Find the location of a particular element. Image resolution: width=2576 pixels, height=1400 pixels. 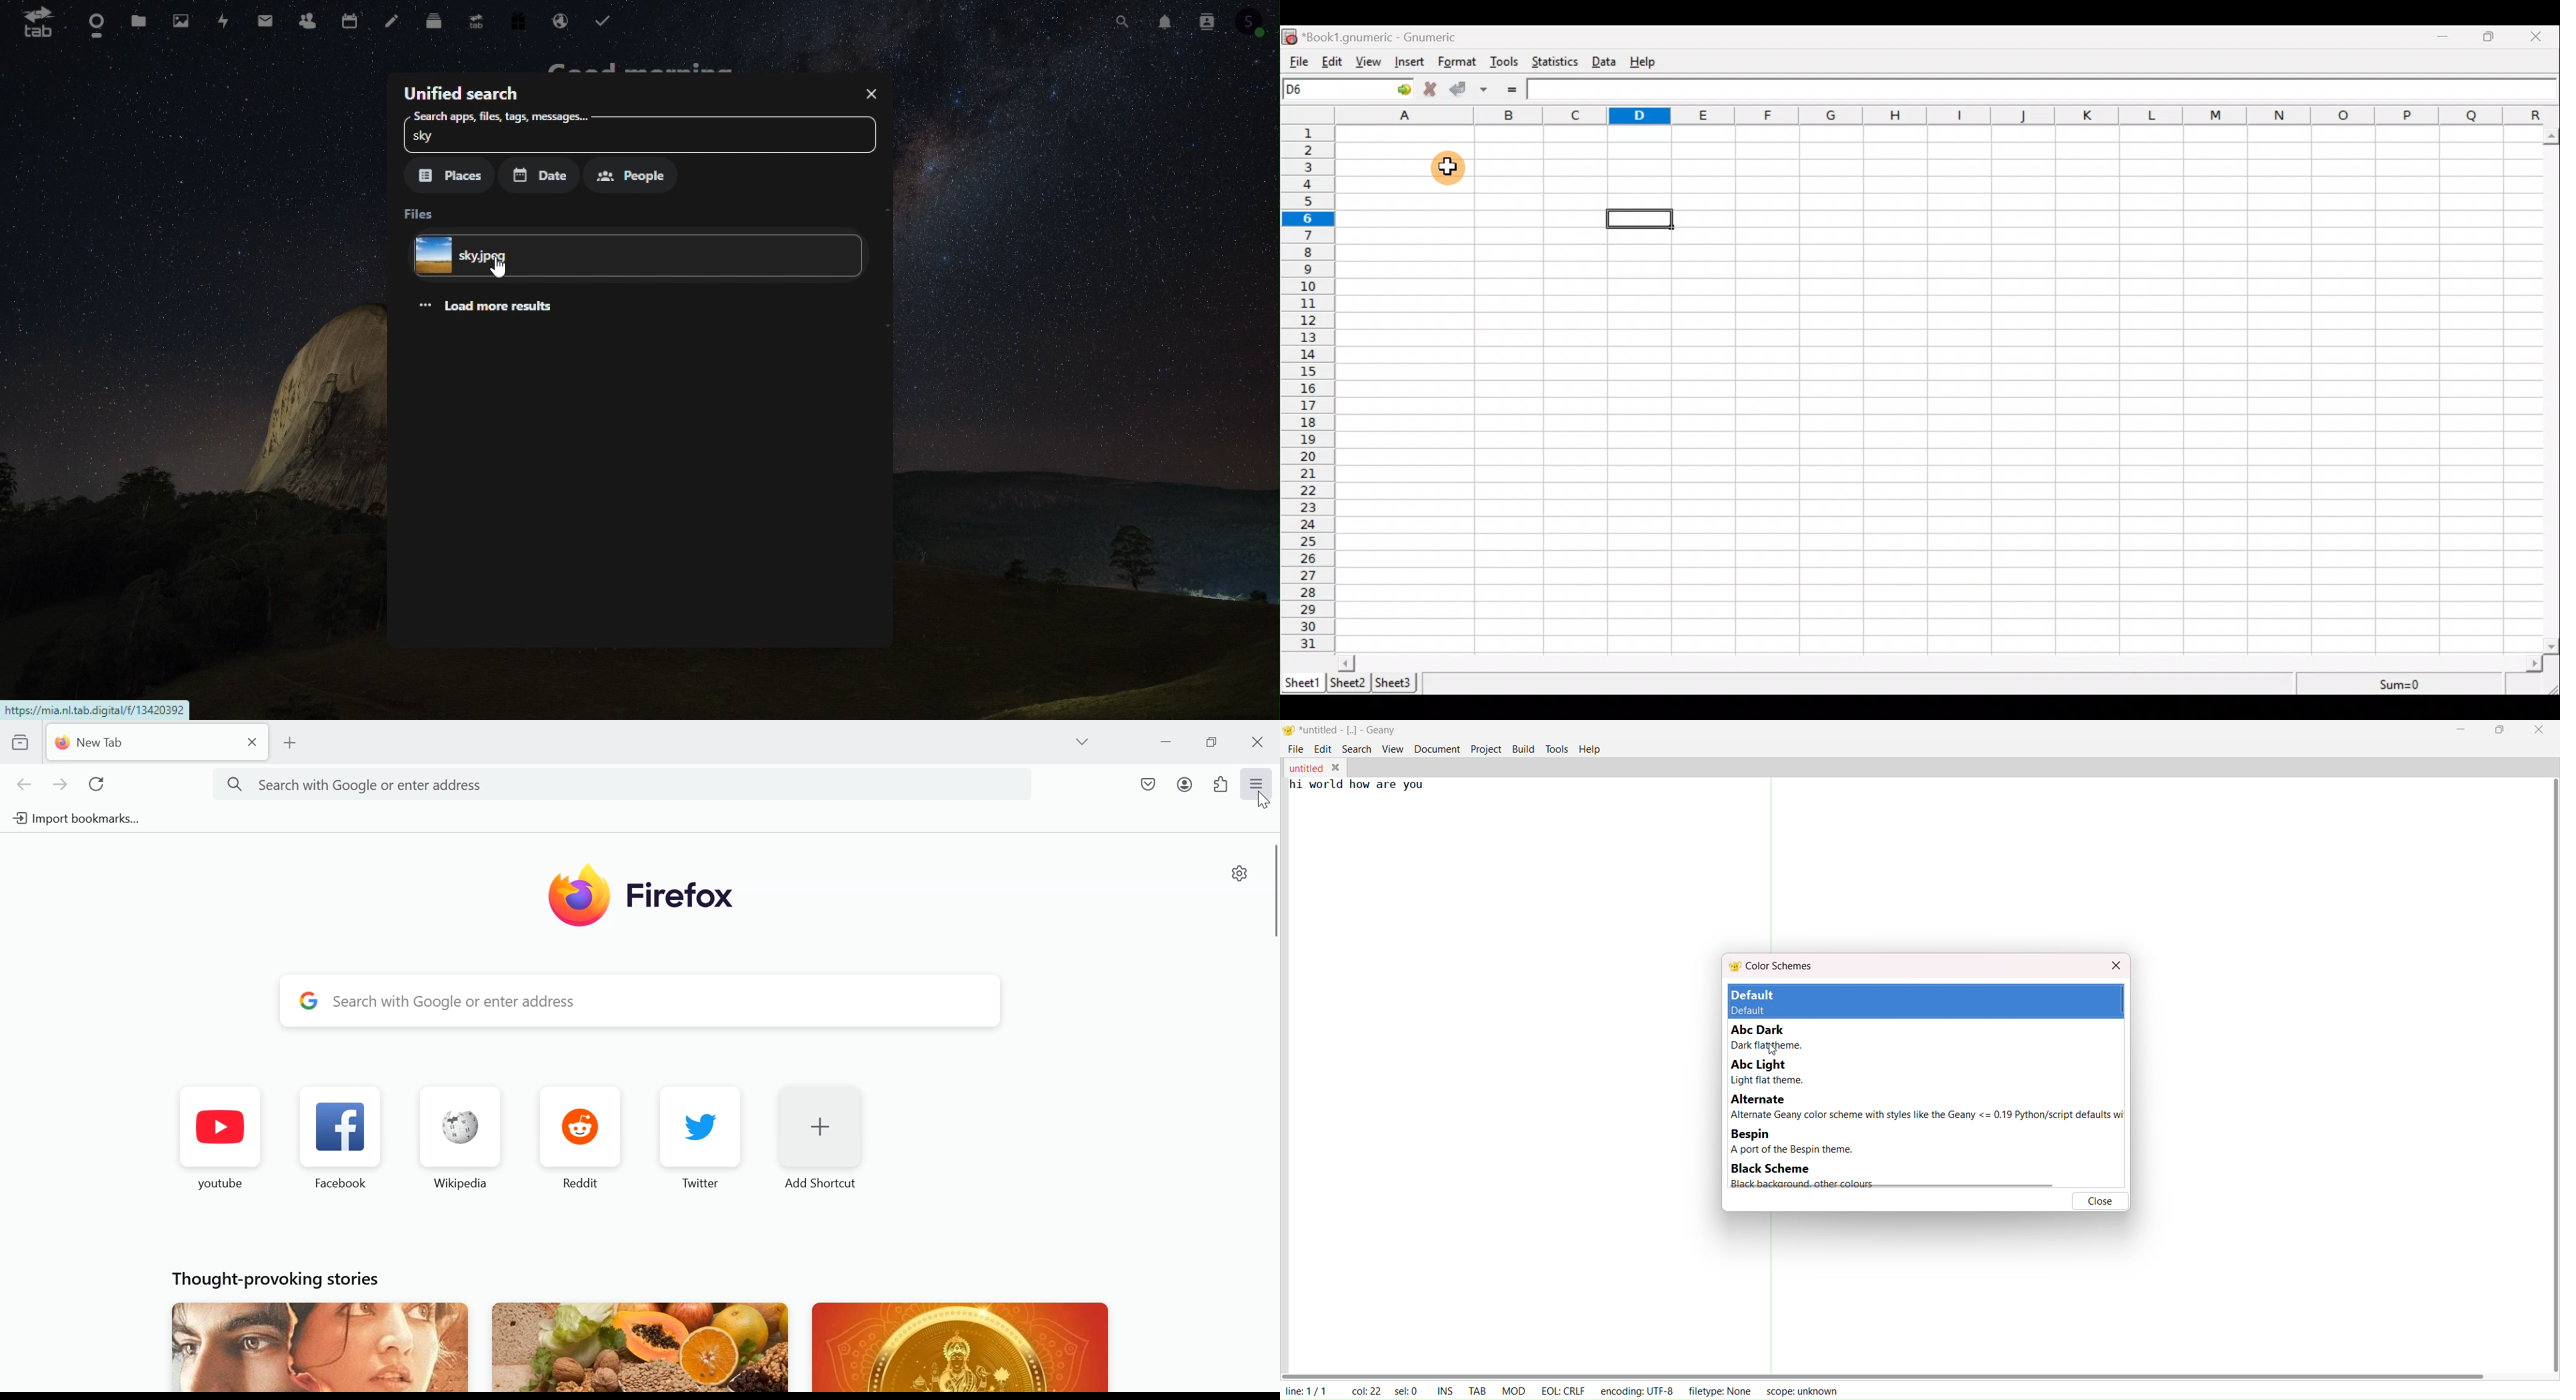

icon is located at coordinates (1289, 37).